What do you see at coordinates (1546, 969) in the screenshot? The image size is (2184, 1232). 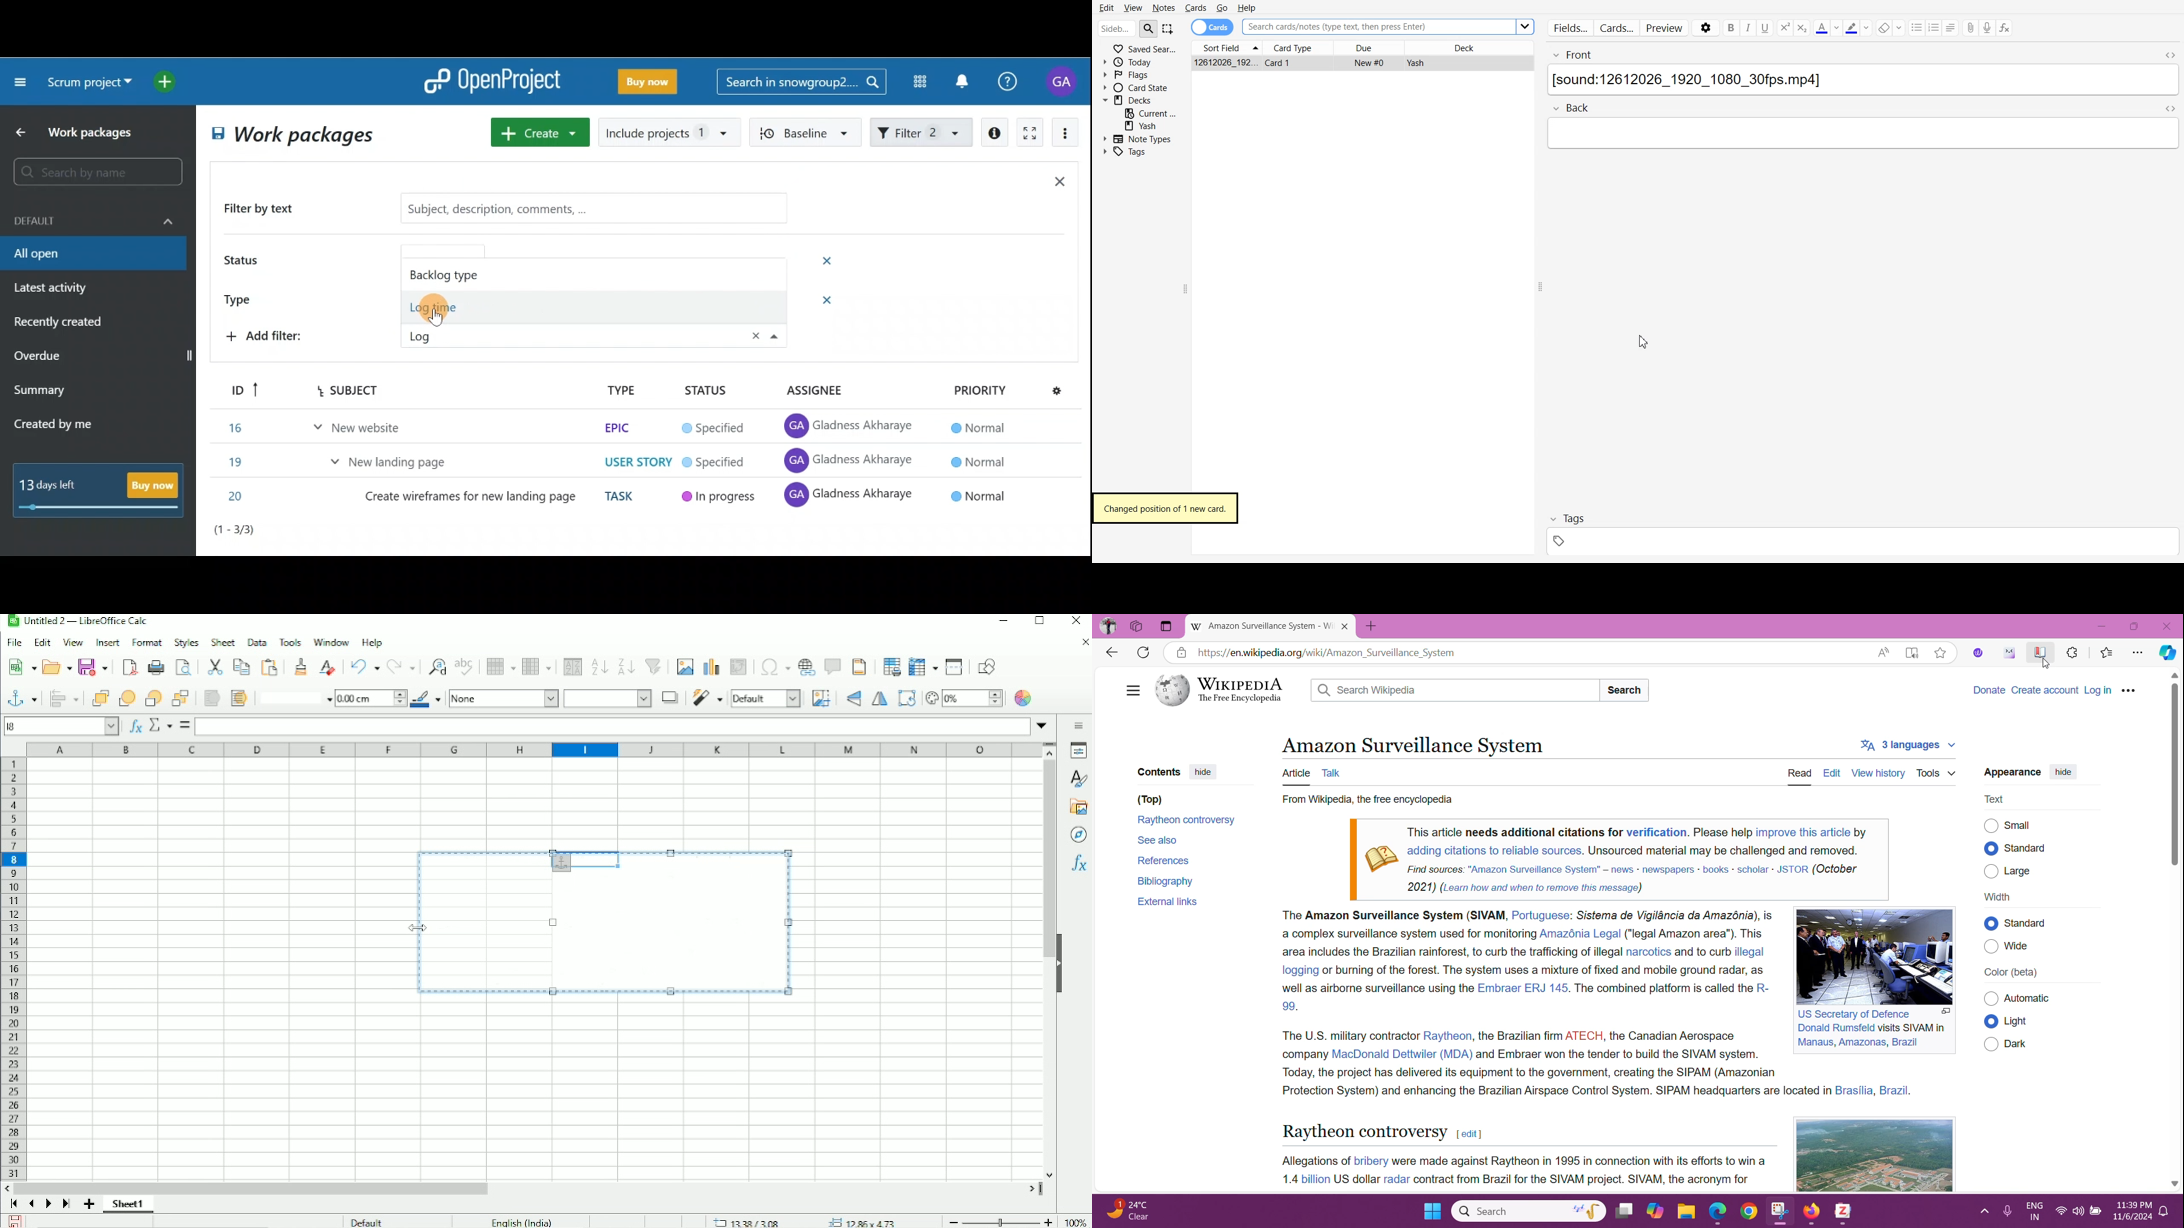 I see `or burning of the forest. The system uses a mixture of fixed and mobile ground radar, as` at bounding box center [1546, 969].